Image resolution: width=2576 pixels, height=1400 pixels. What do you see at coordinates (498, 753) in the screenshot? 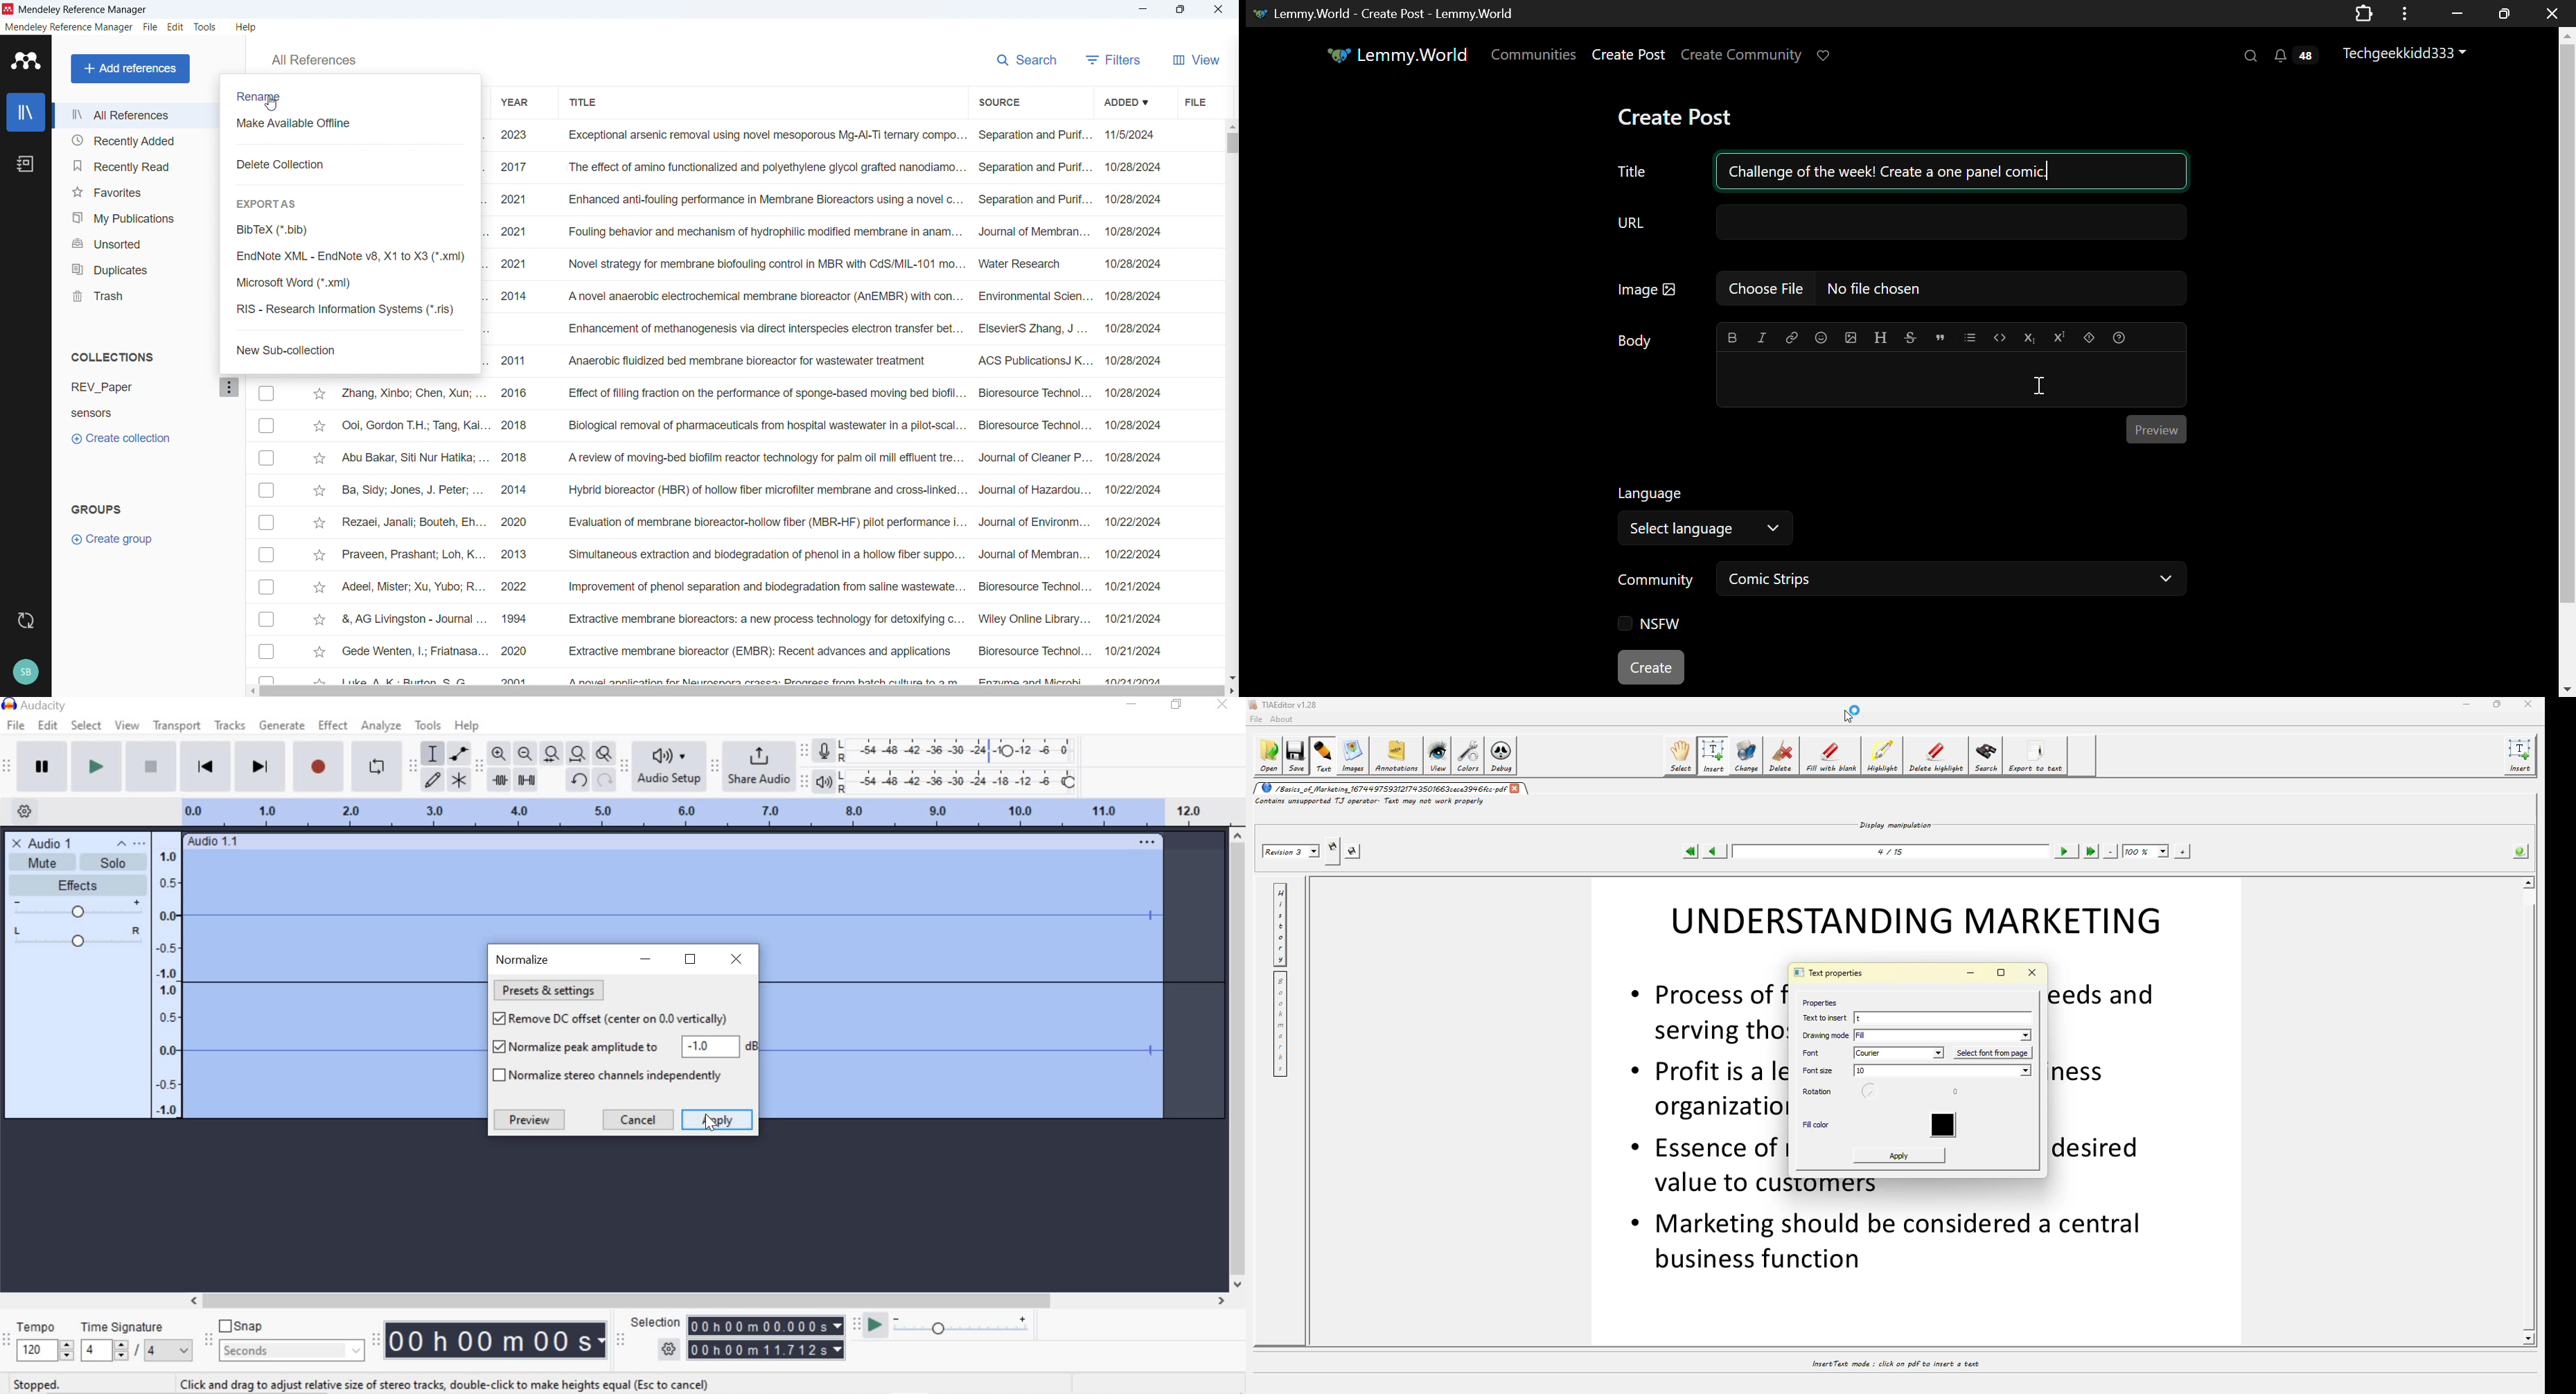
I see `Zoom In` at bounding box center [498, 753].